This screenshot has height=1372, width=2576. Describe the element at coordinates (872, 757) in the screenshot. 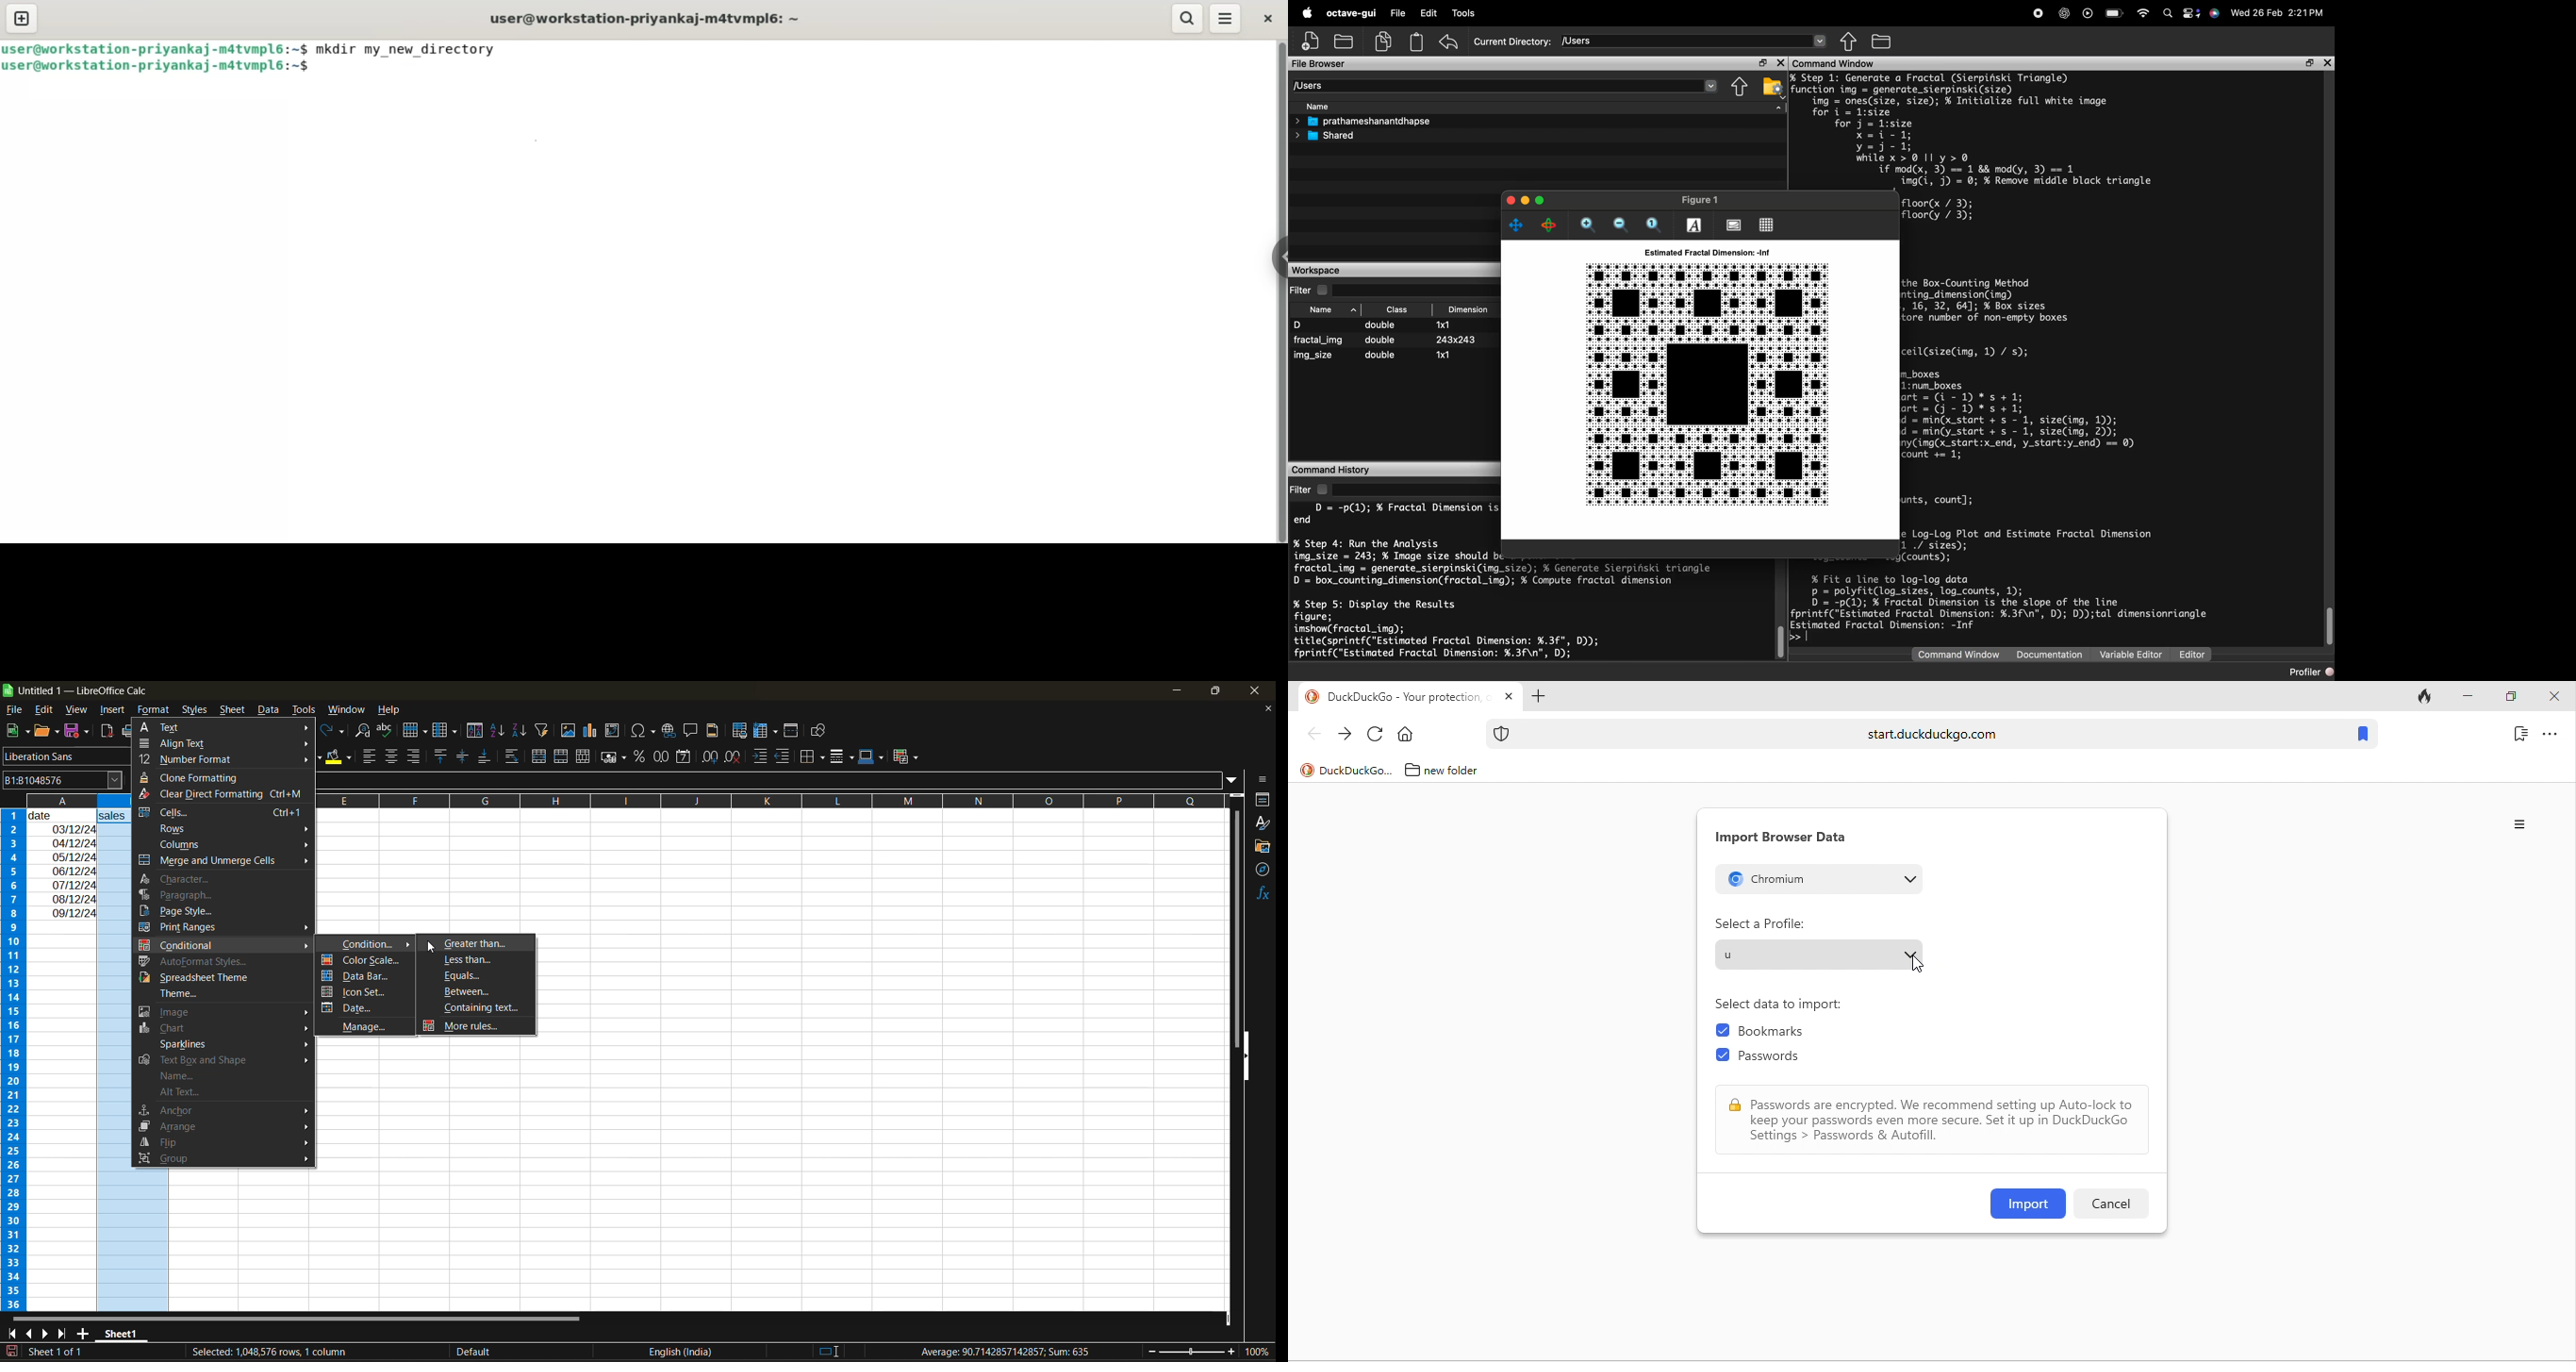

I see `border color` at that location.